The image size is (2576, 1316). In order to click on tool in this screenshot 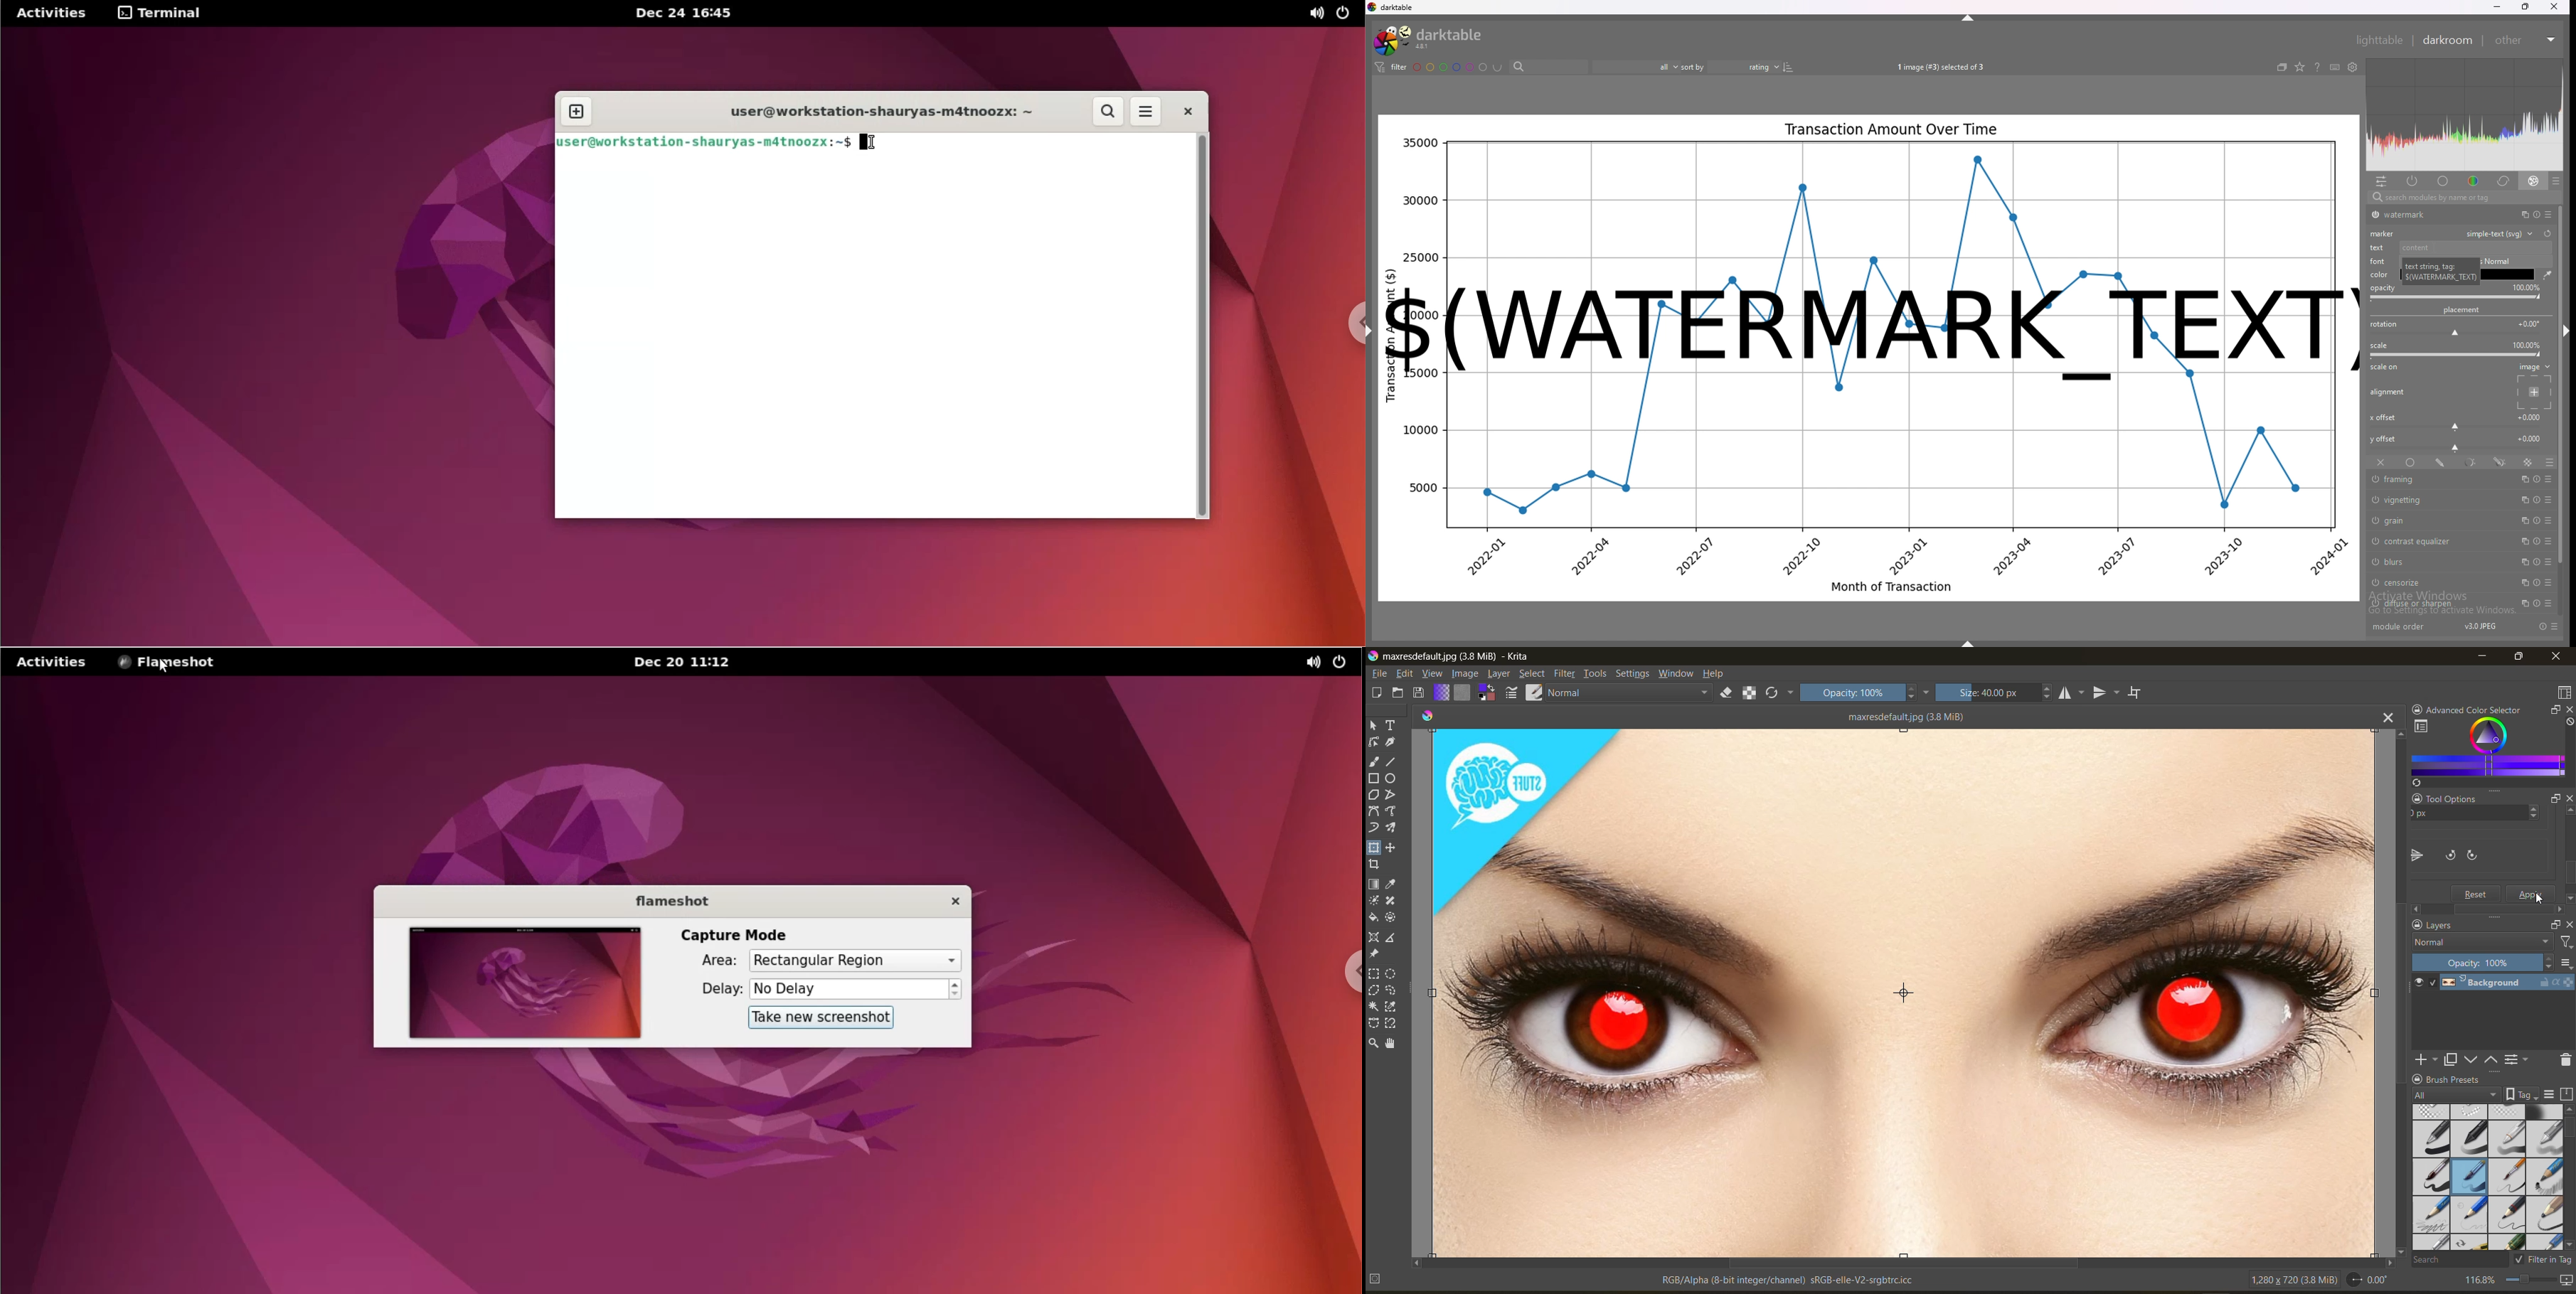, I will do `click(1391, 828)`.